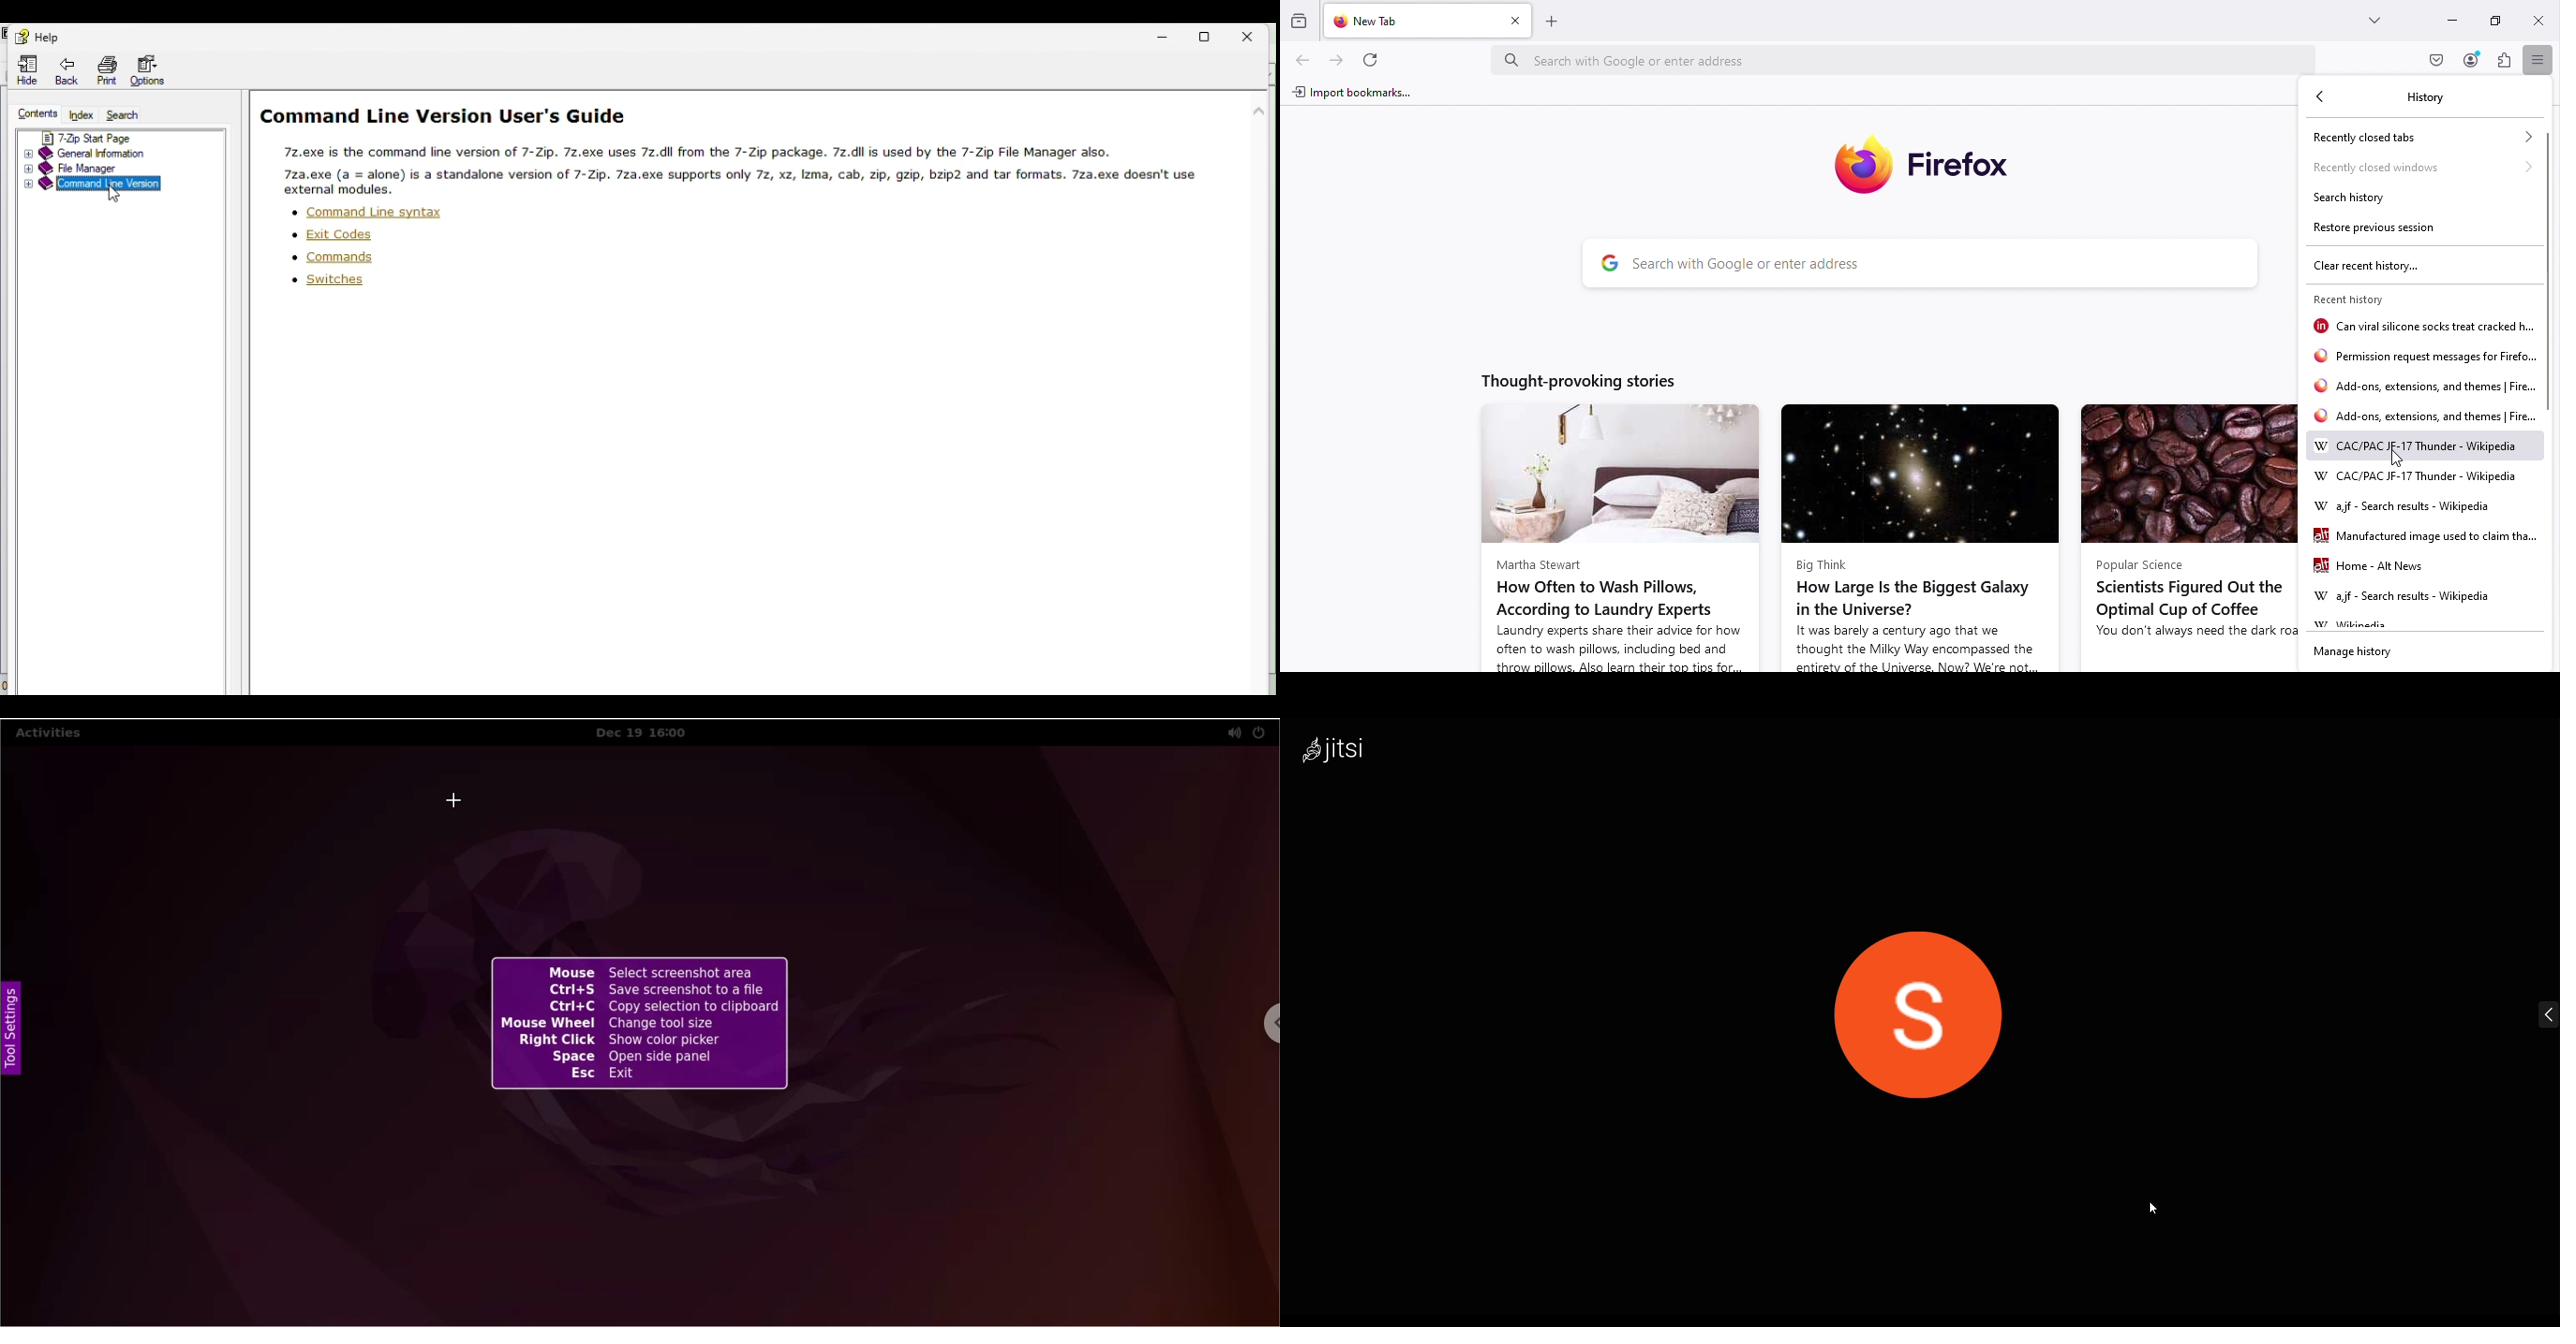 This screenshot has width=2576, height=1344. Describe the element at coordinates (2400, 458) in the screenshot. I see `cursor` at that location.